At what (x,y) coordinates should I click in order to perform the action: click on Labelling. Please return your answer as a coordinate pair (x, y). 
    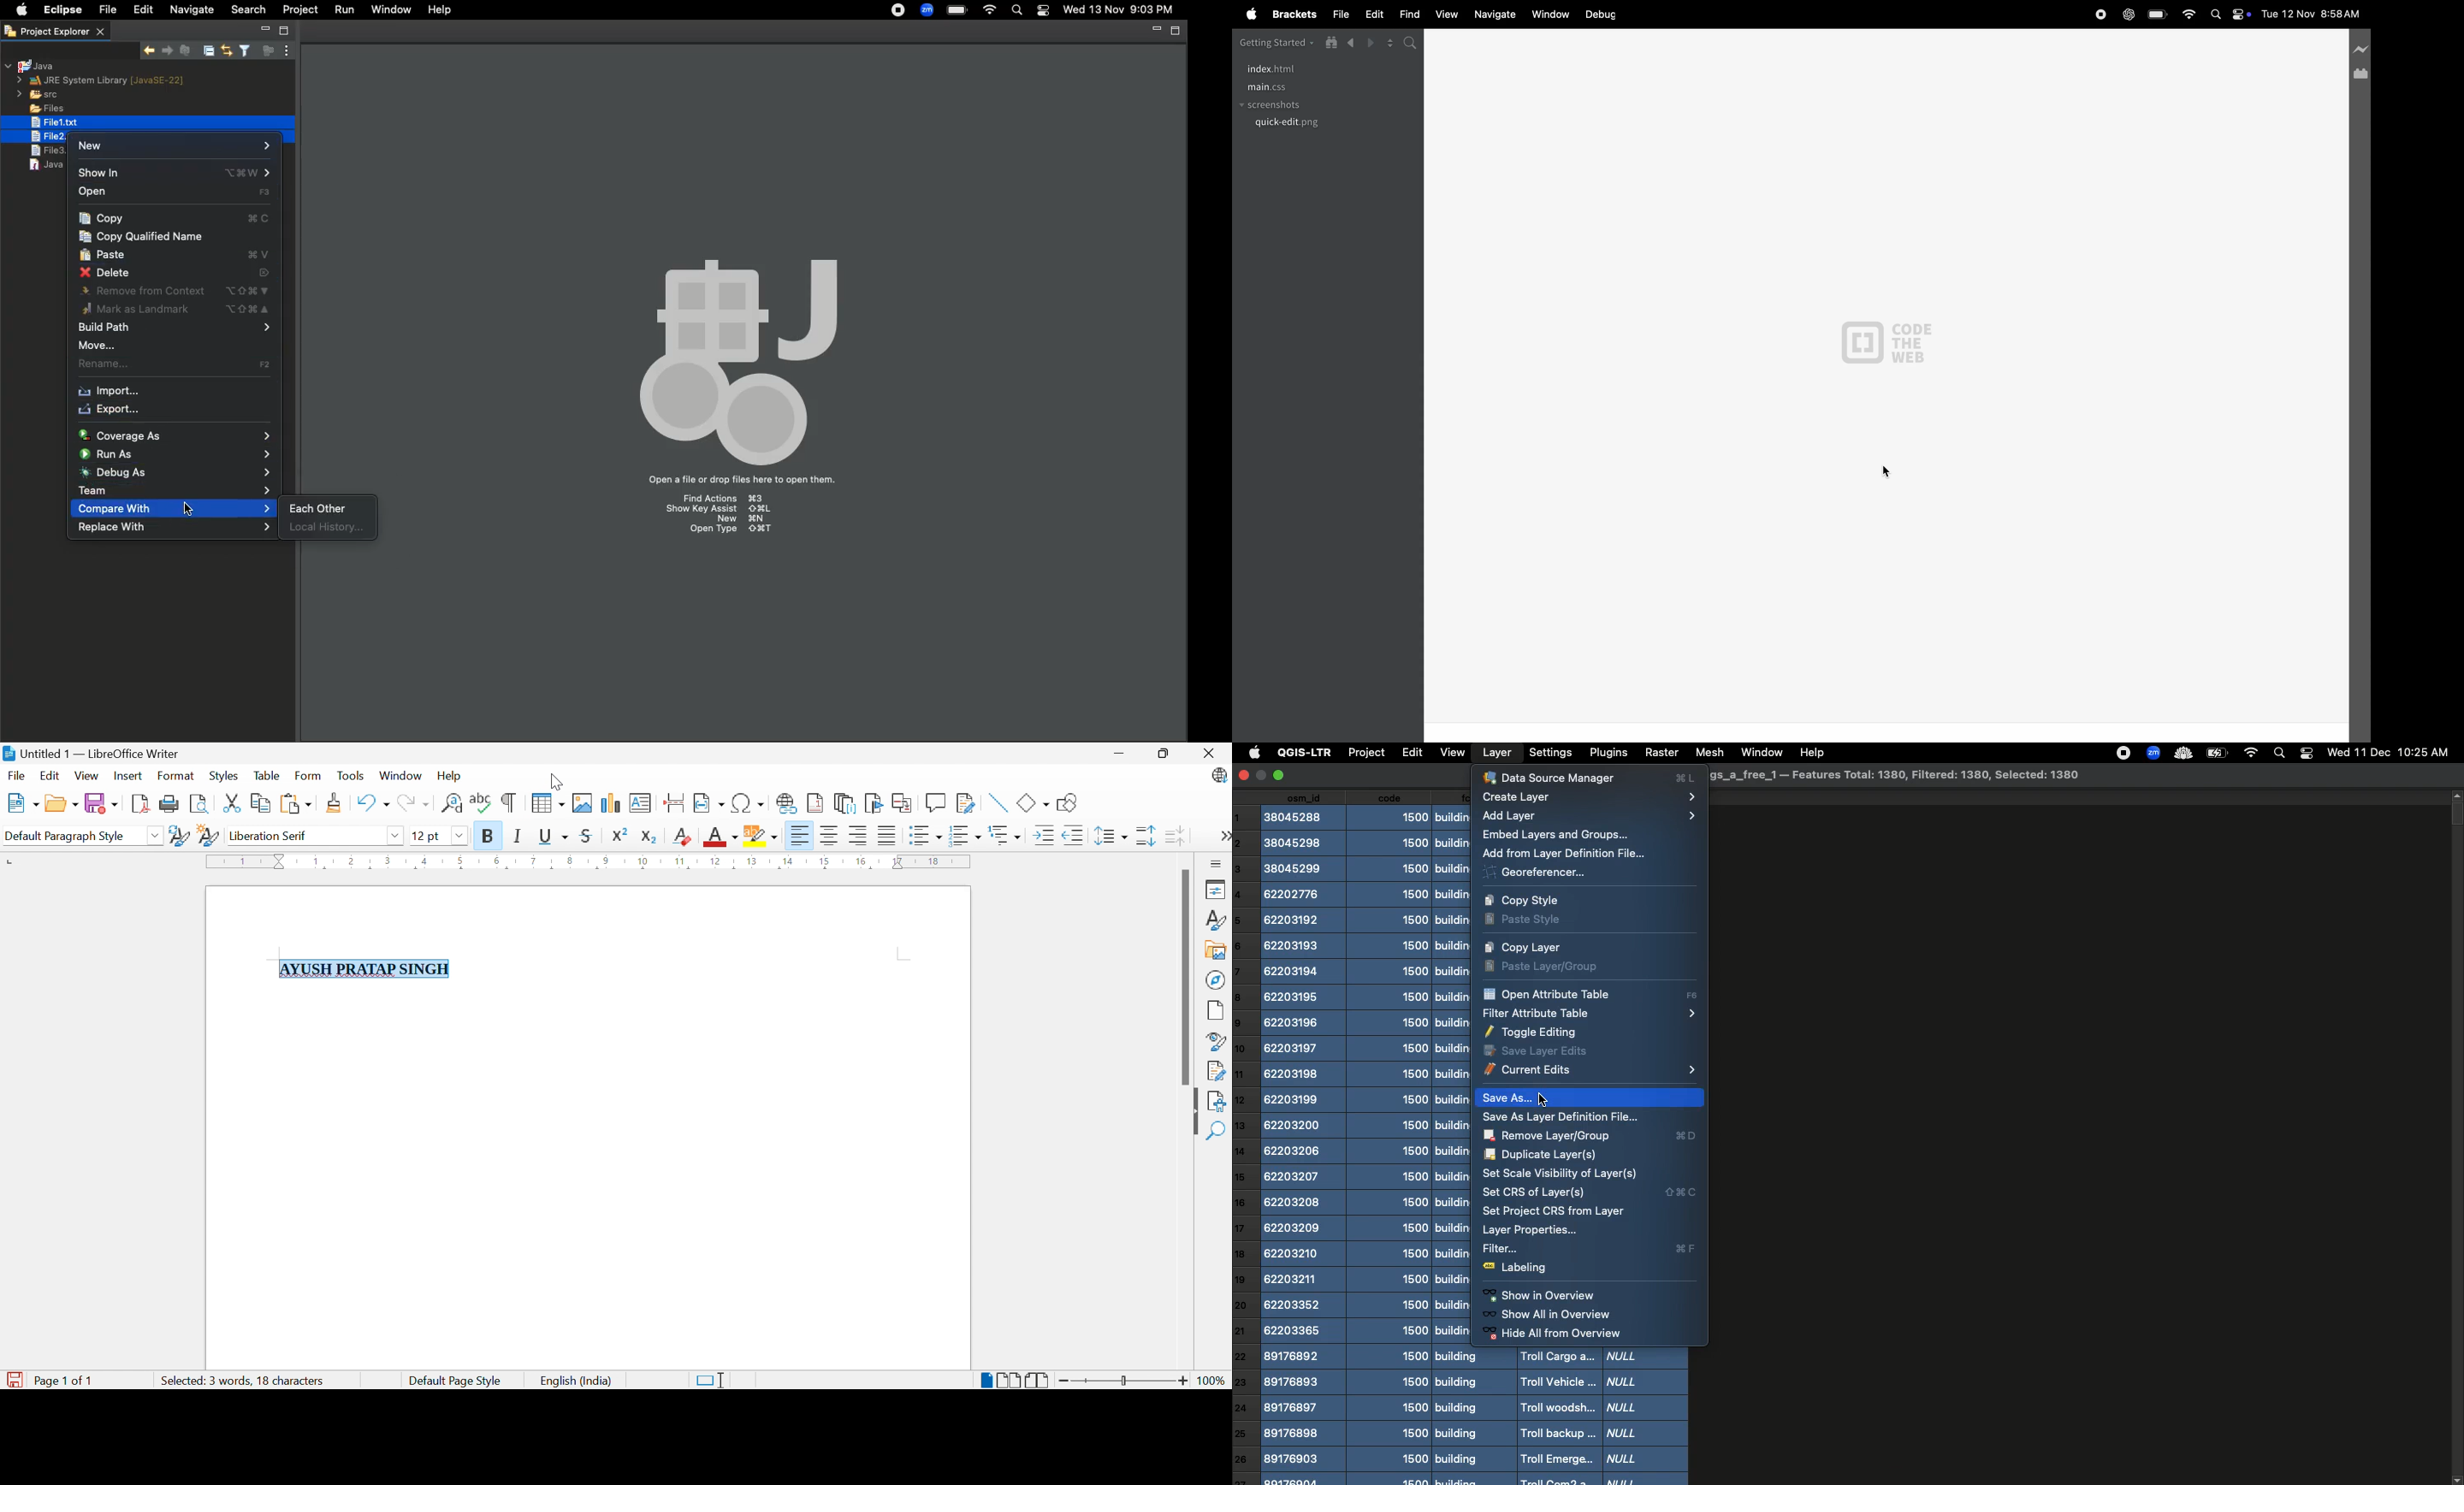
    Looking at the image, I should click on (1520, 1269).